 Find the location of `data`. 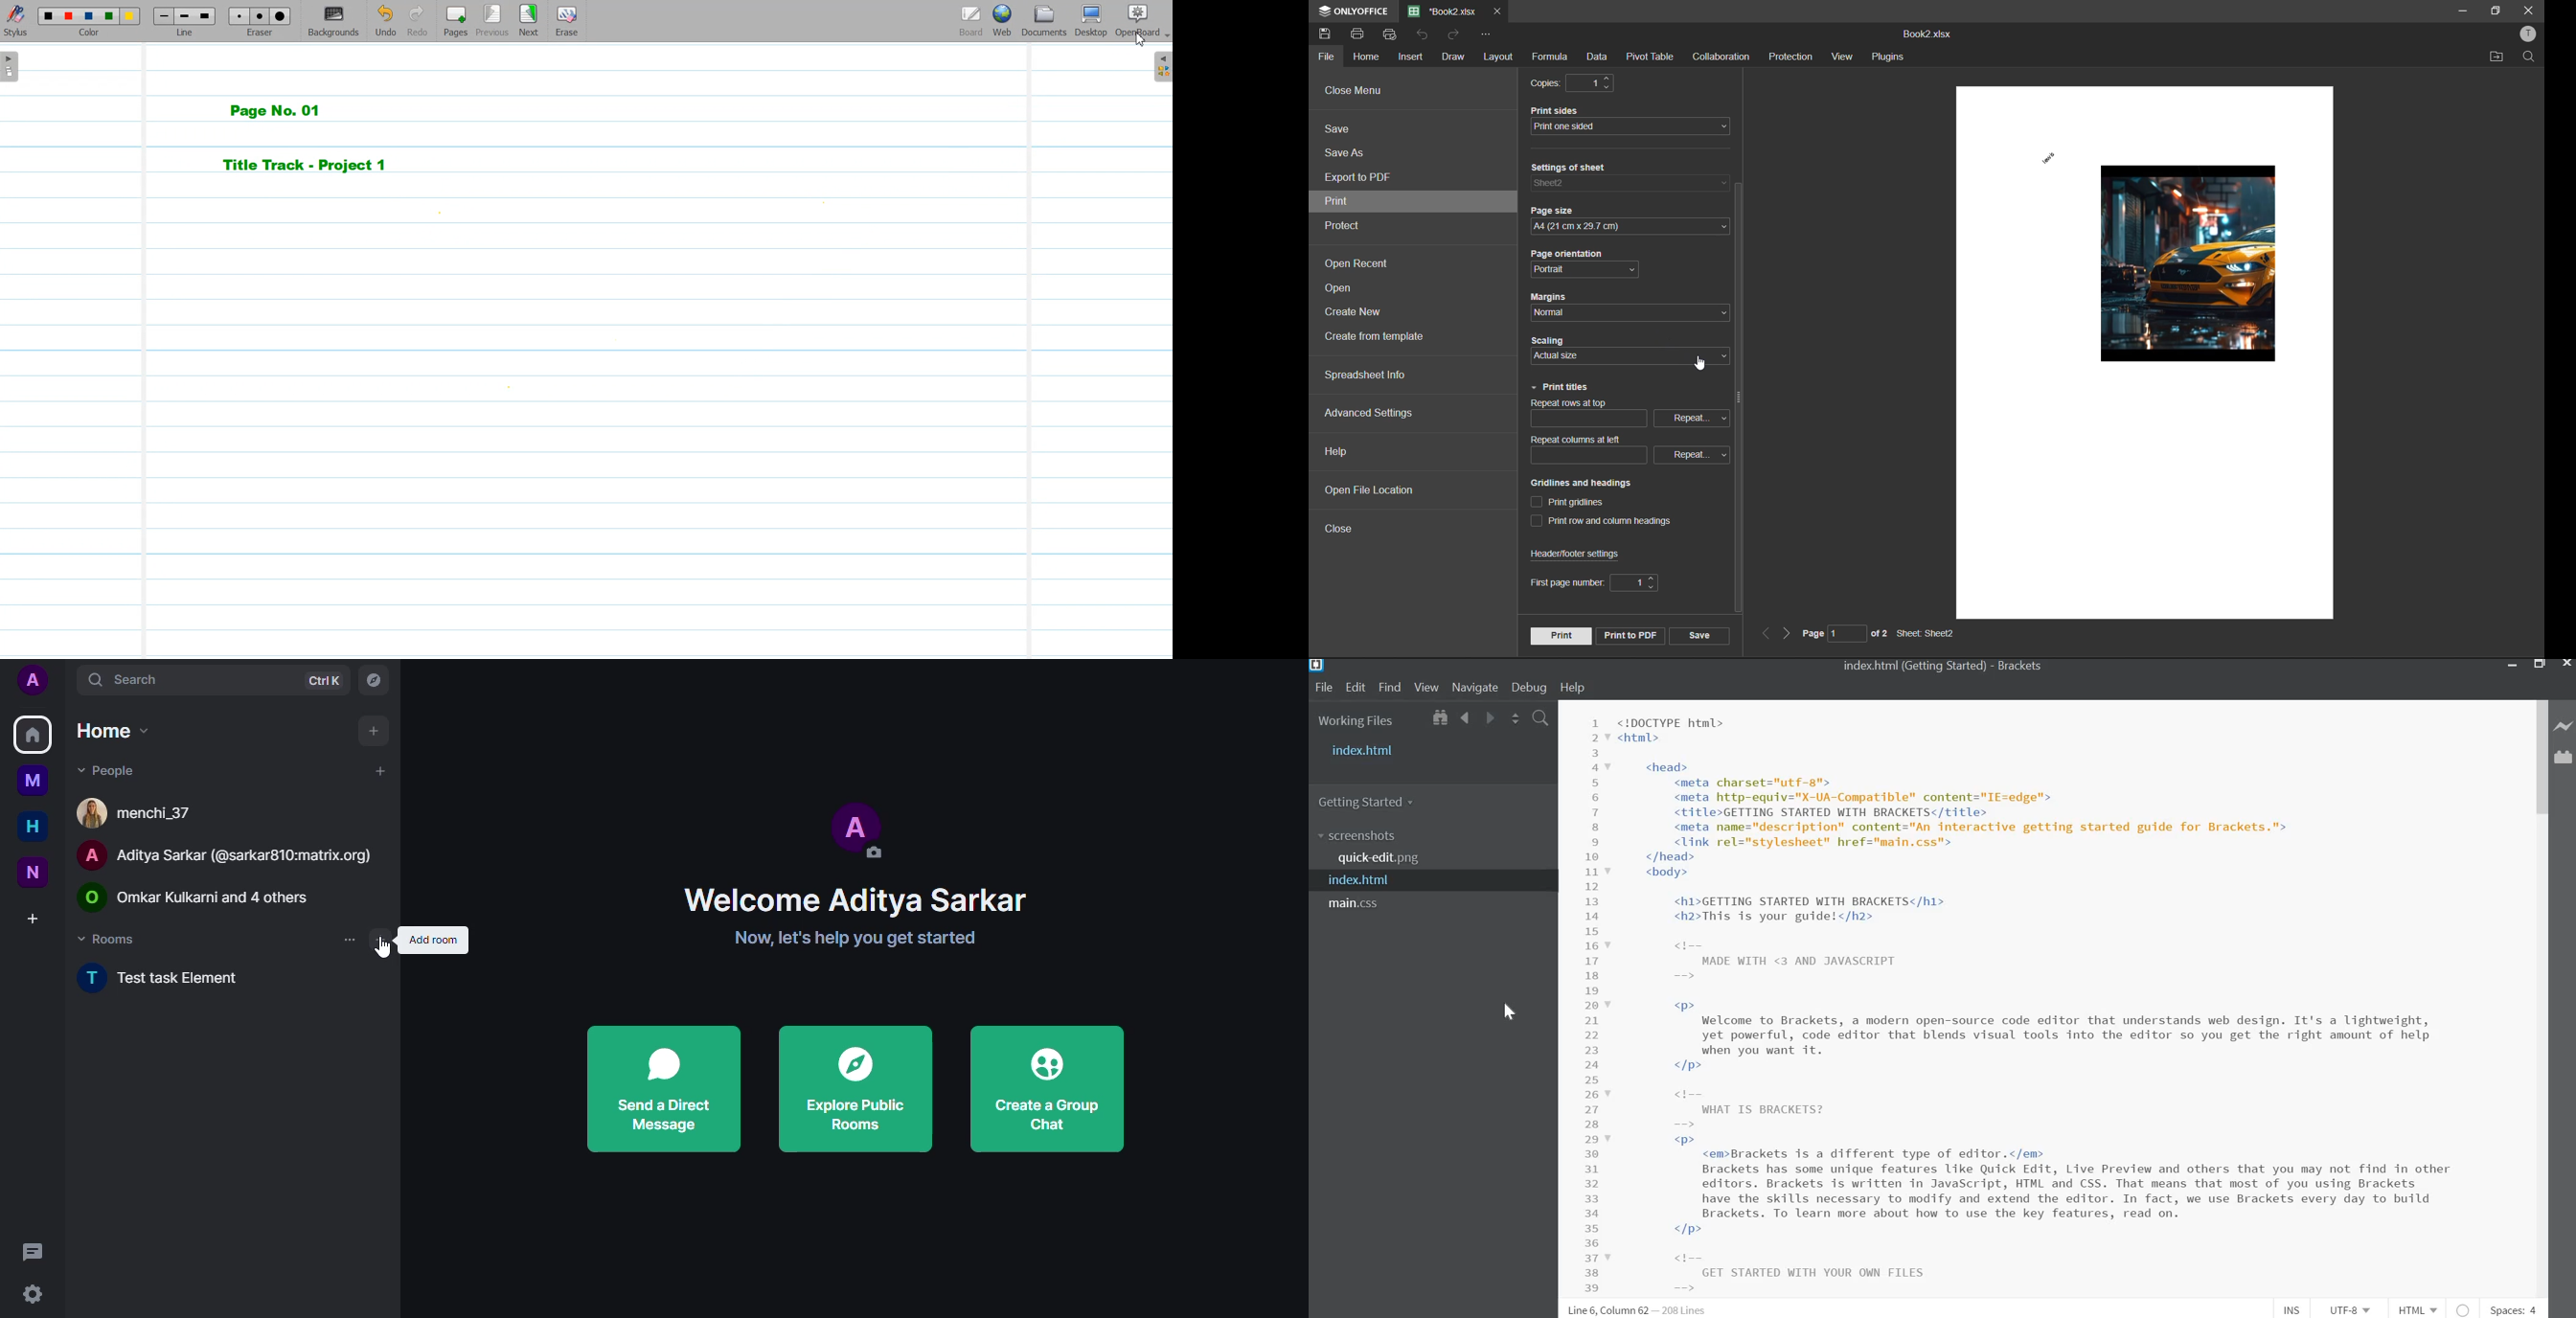

data is located at coordinates (1601, 55).